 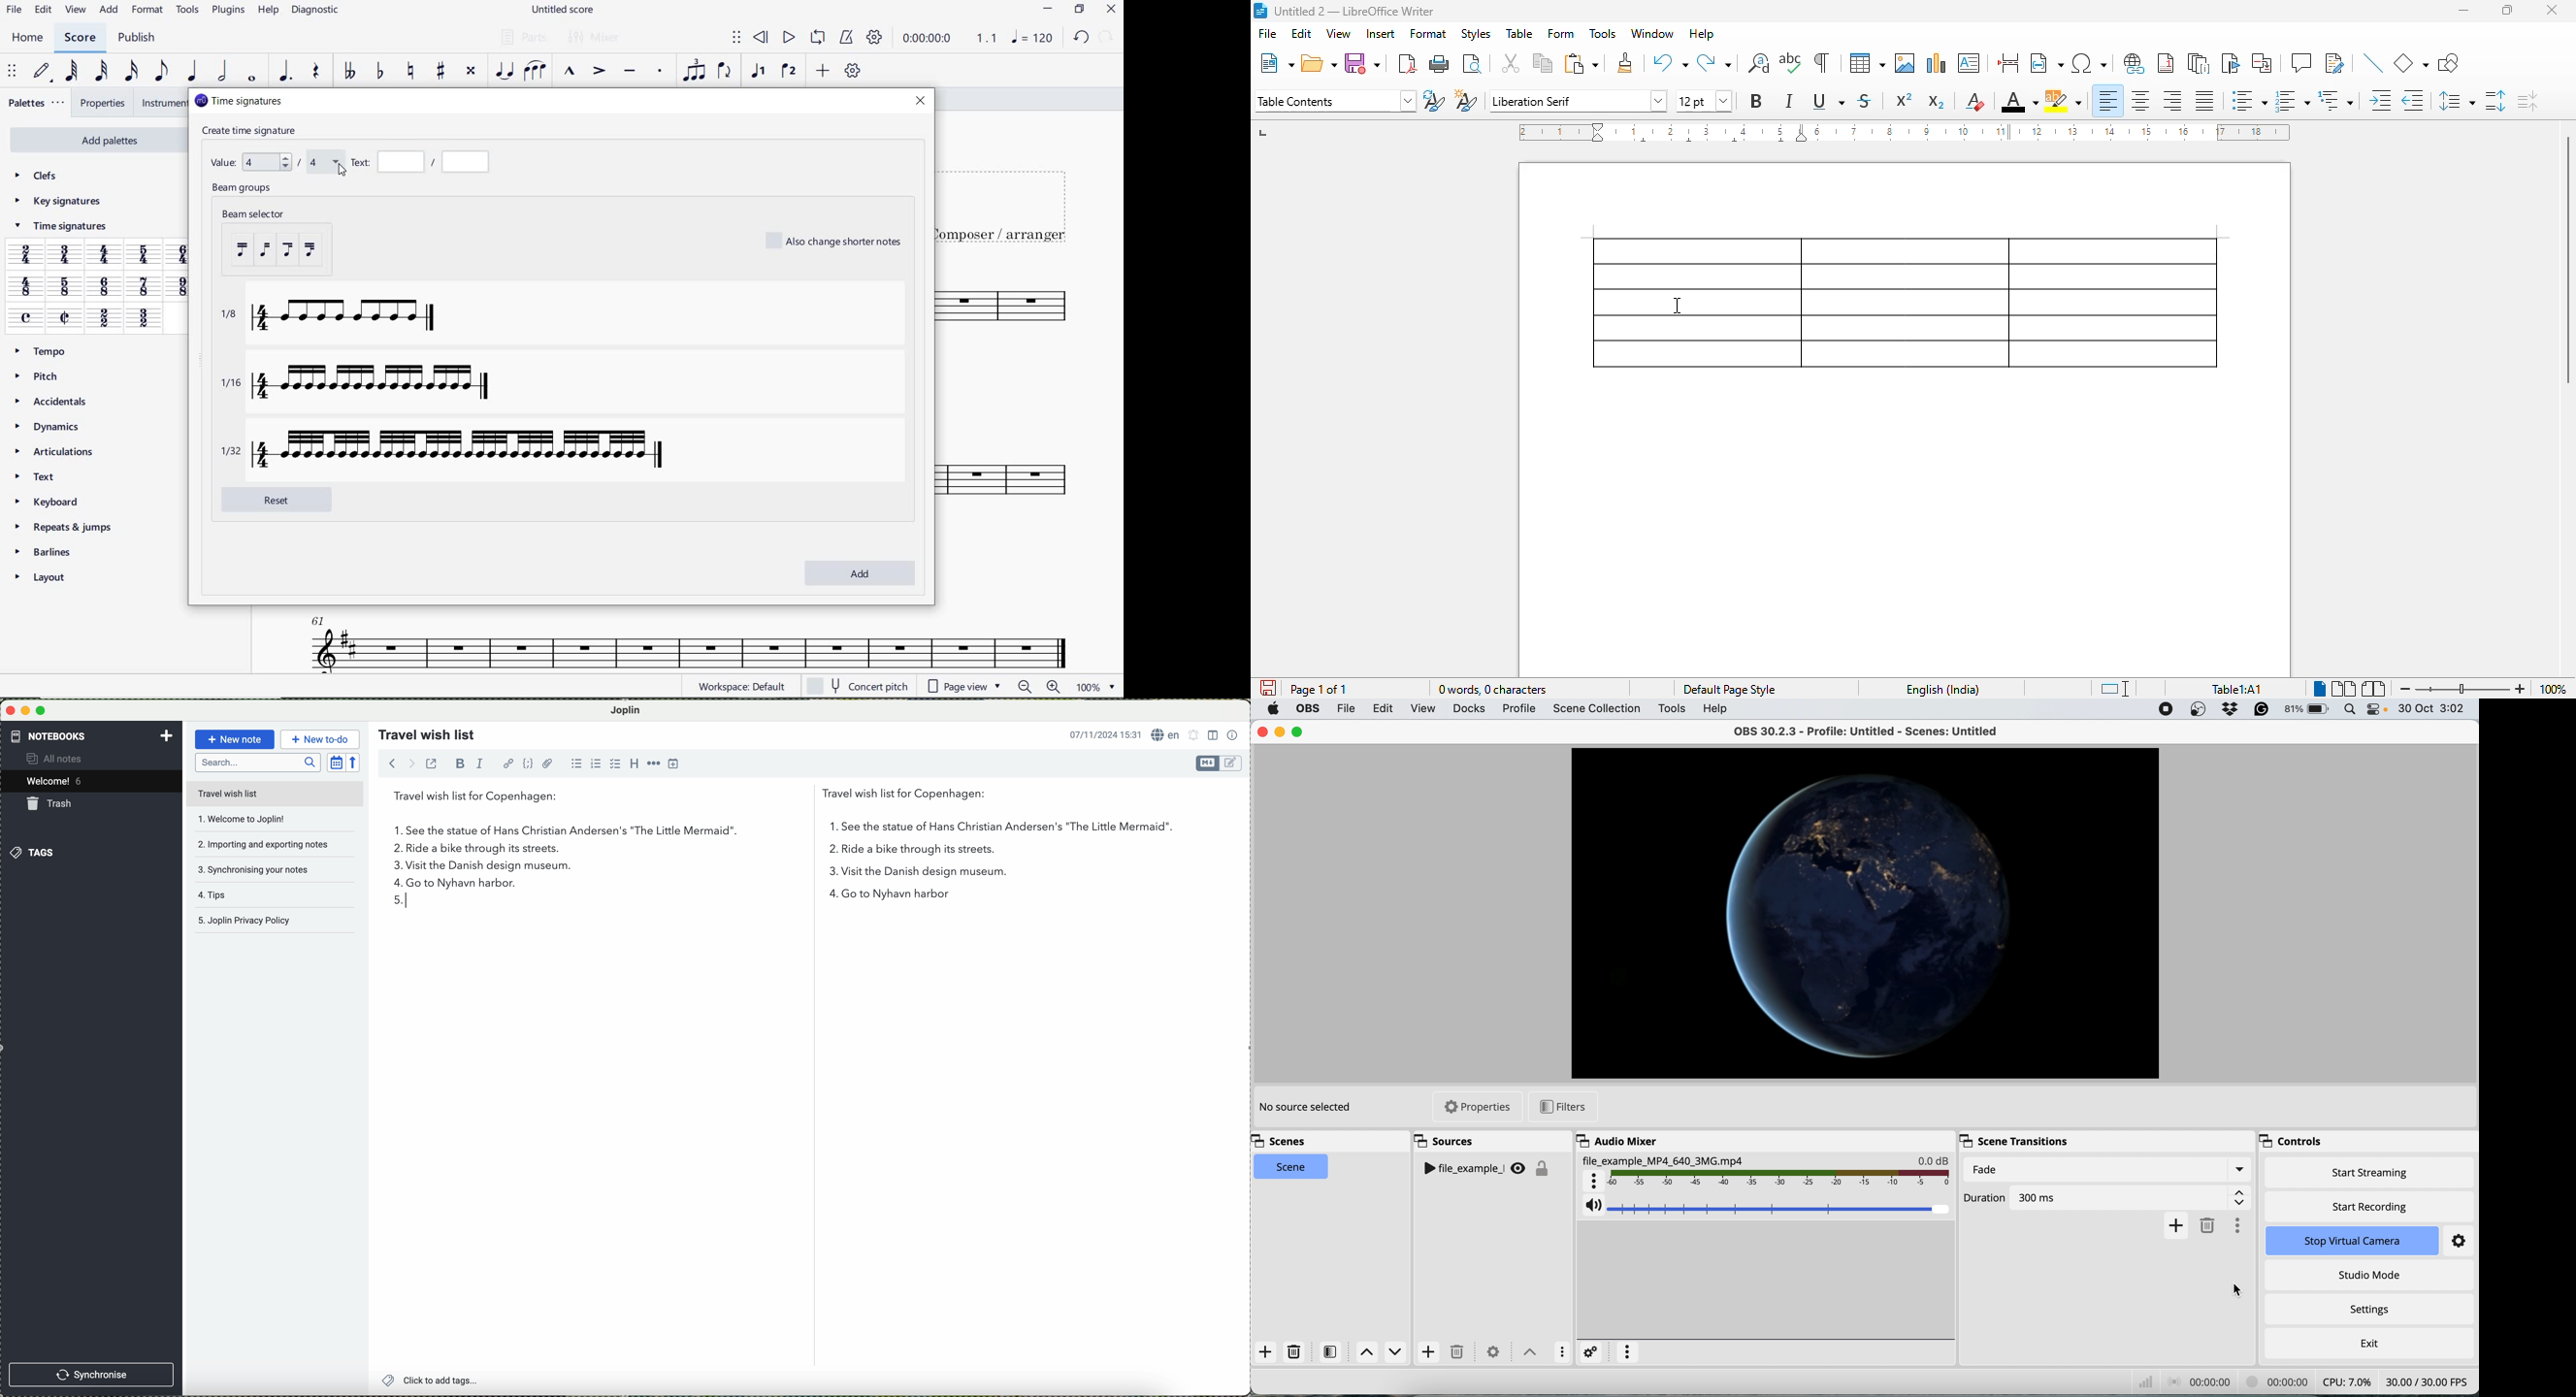 What do you see at coordinates (144, 288) in the screenshot?
I see `7/8` at bounding box center [144, 288].